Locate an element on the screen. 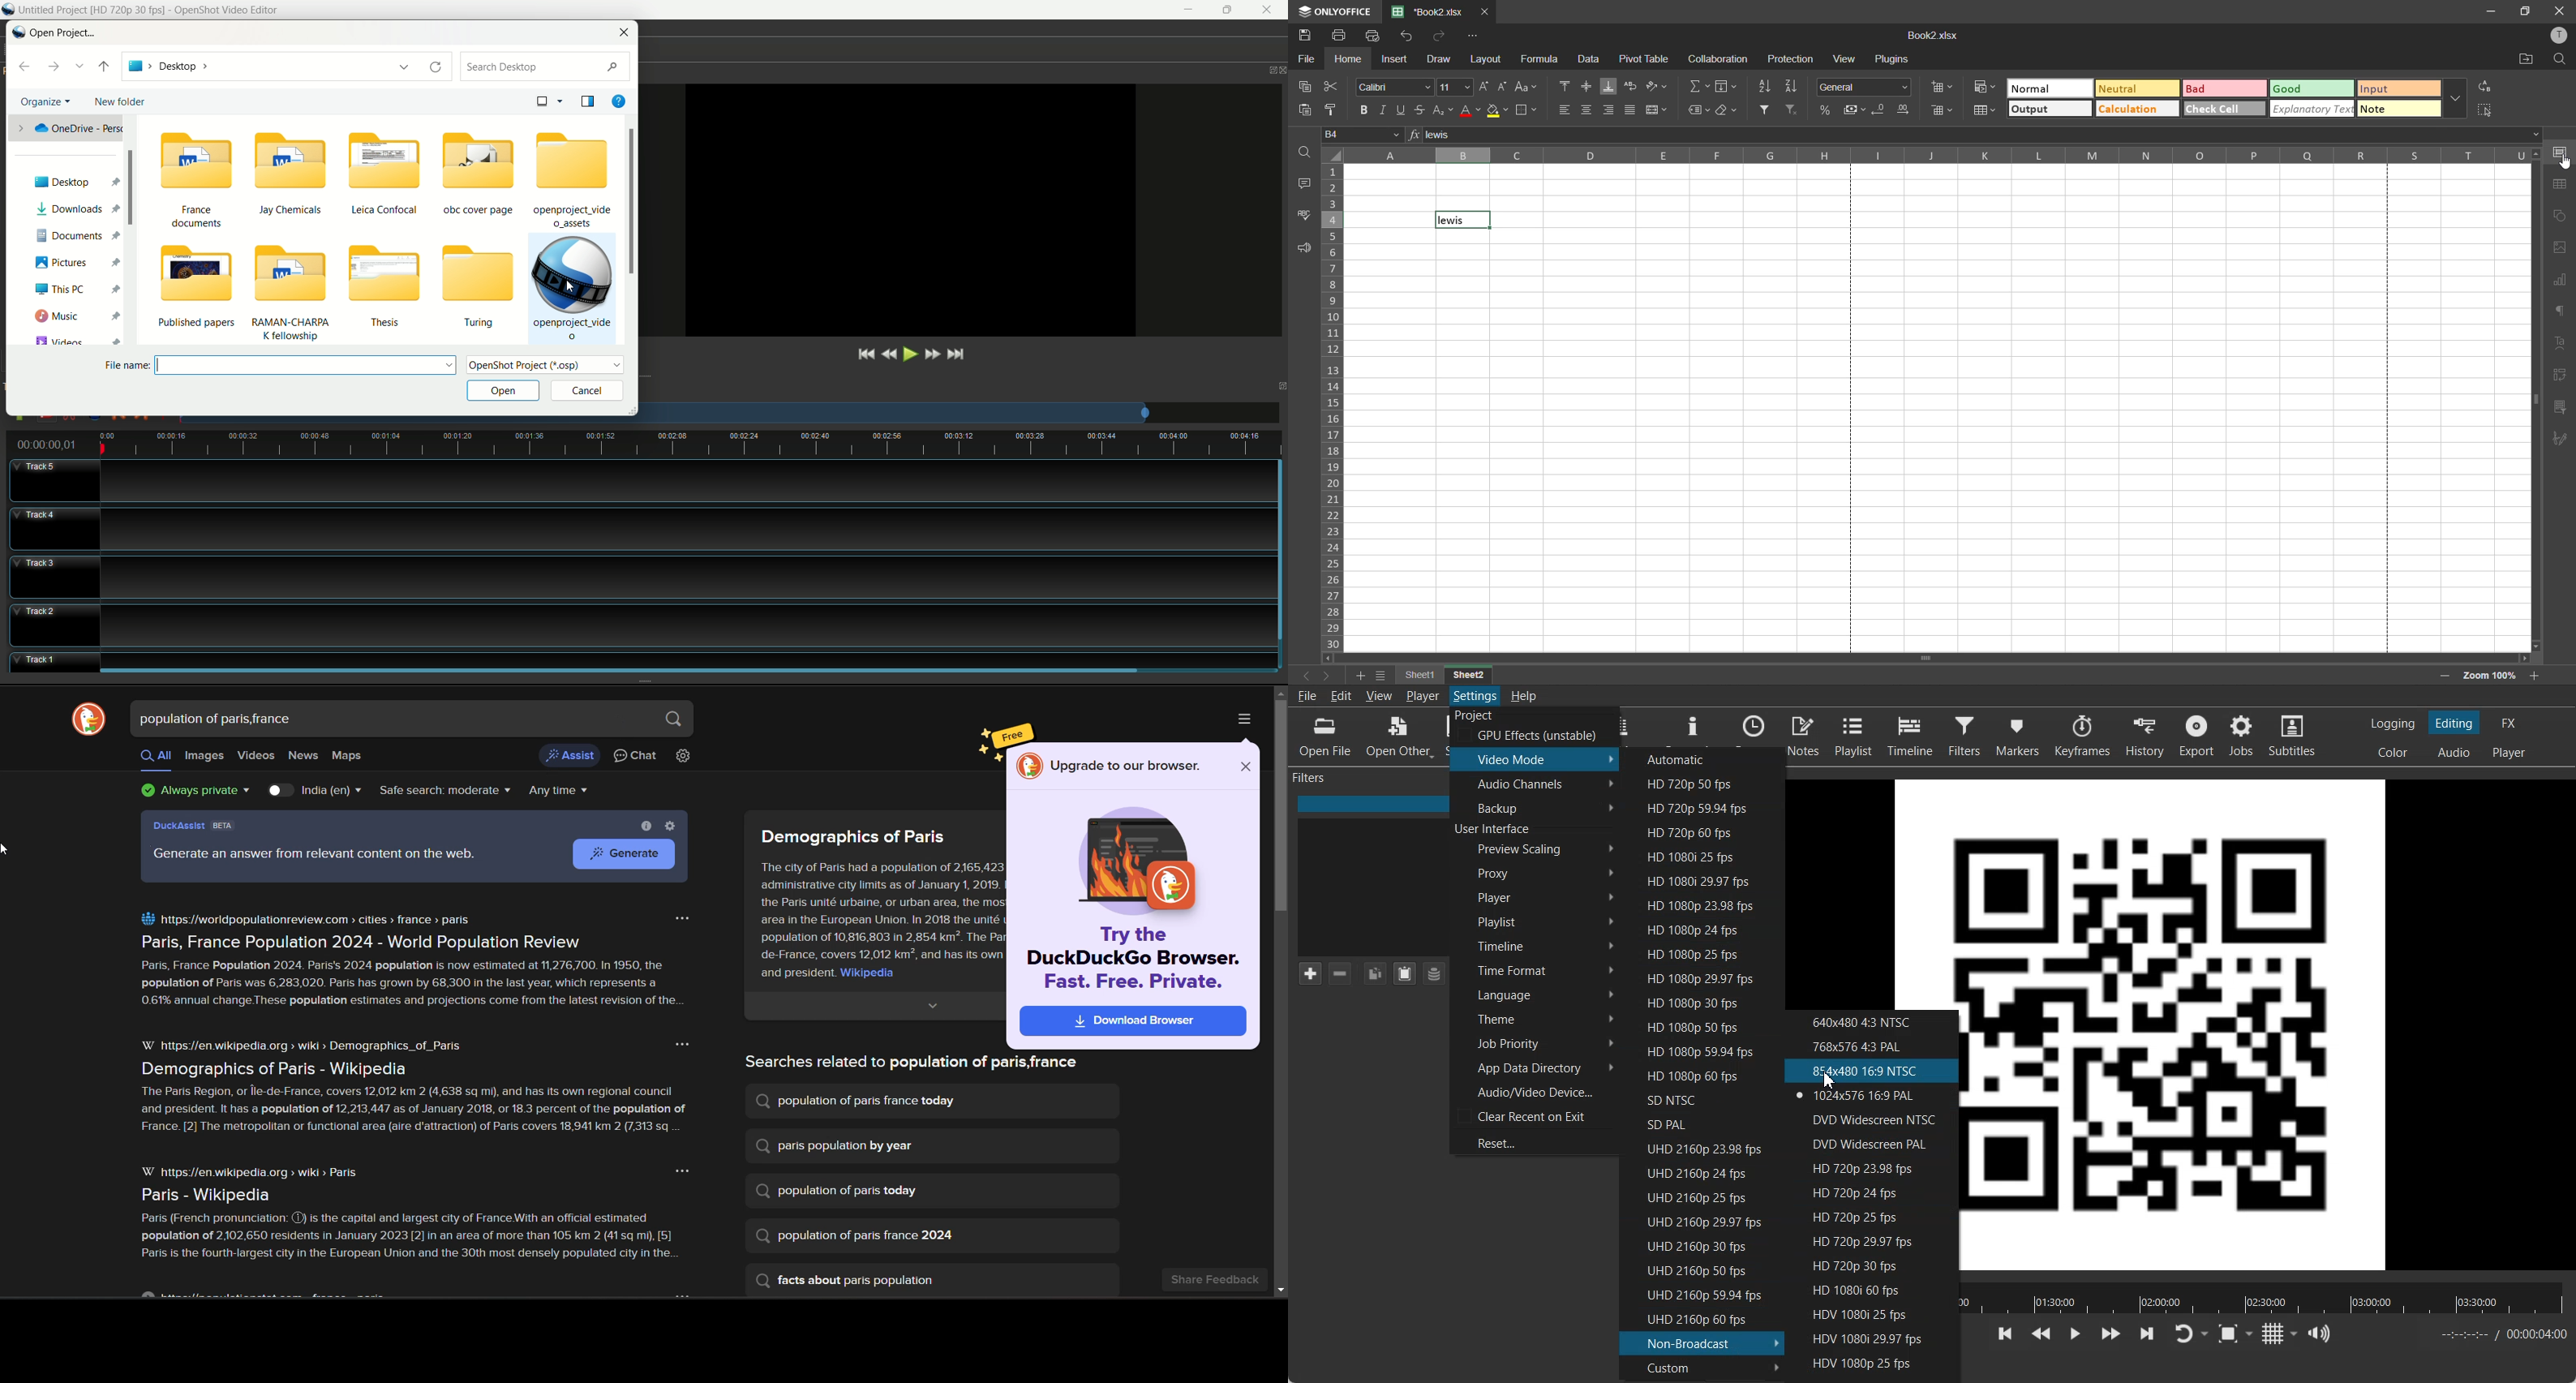 This screenshot has height=1400, width=2576. text is located at coordinates (2564, 344).